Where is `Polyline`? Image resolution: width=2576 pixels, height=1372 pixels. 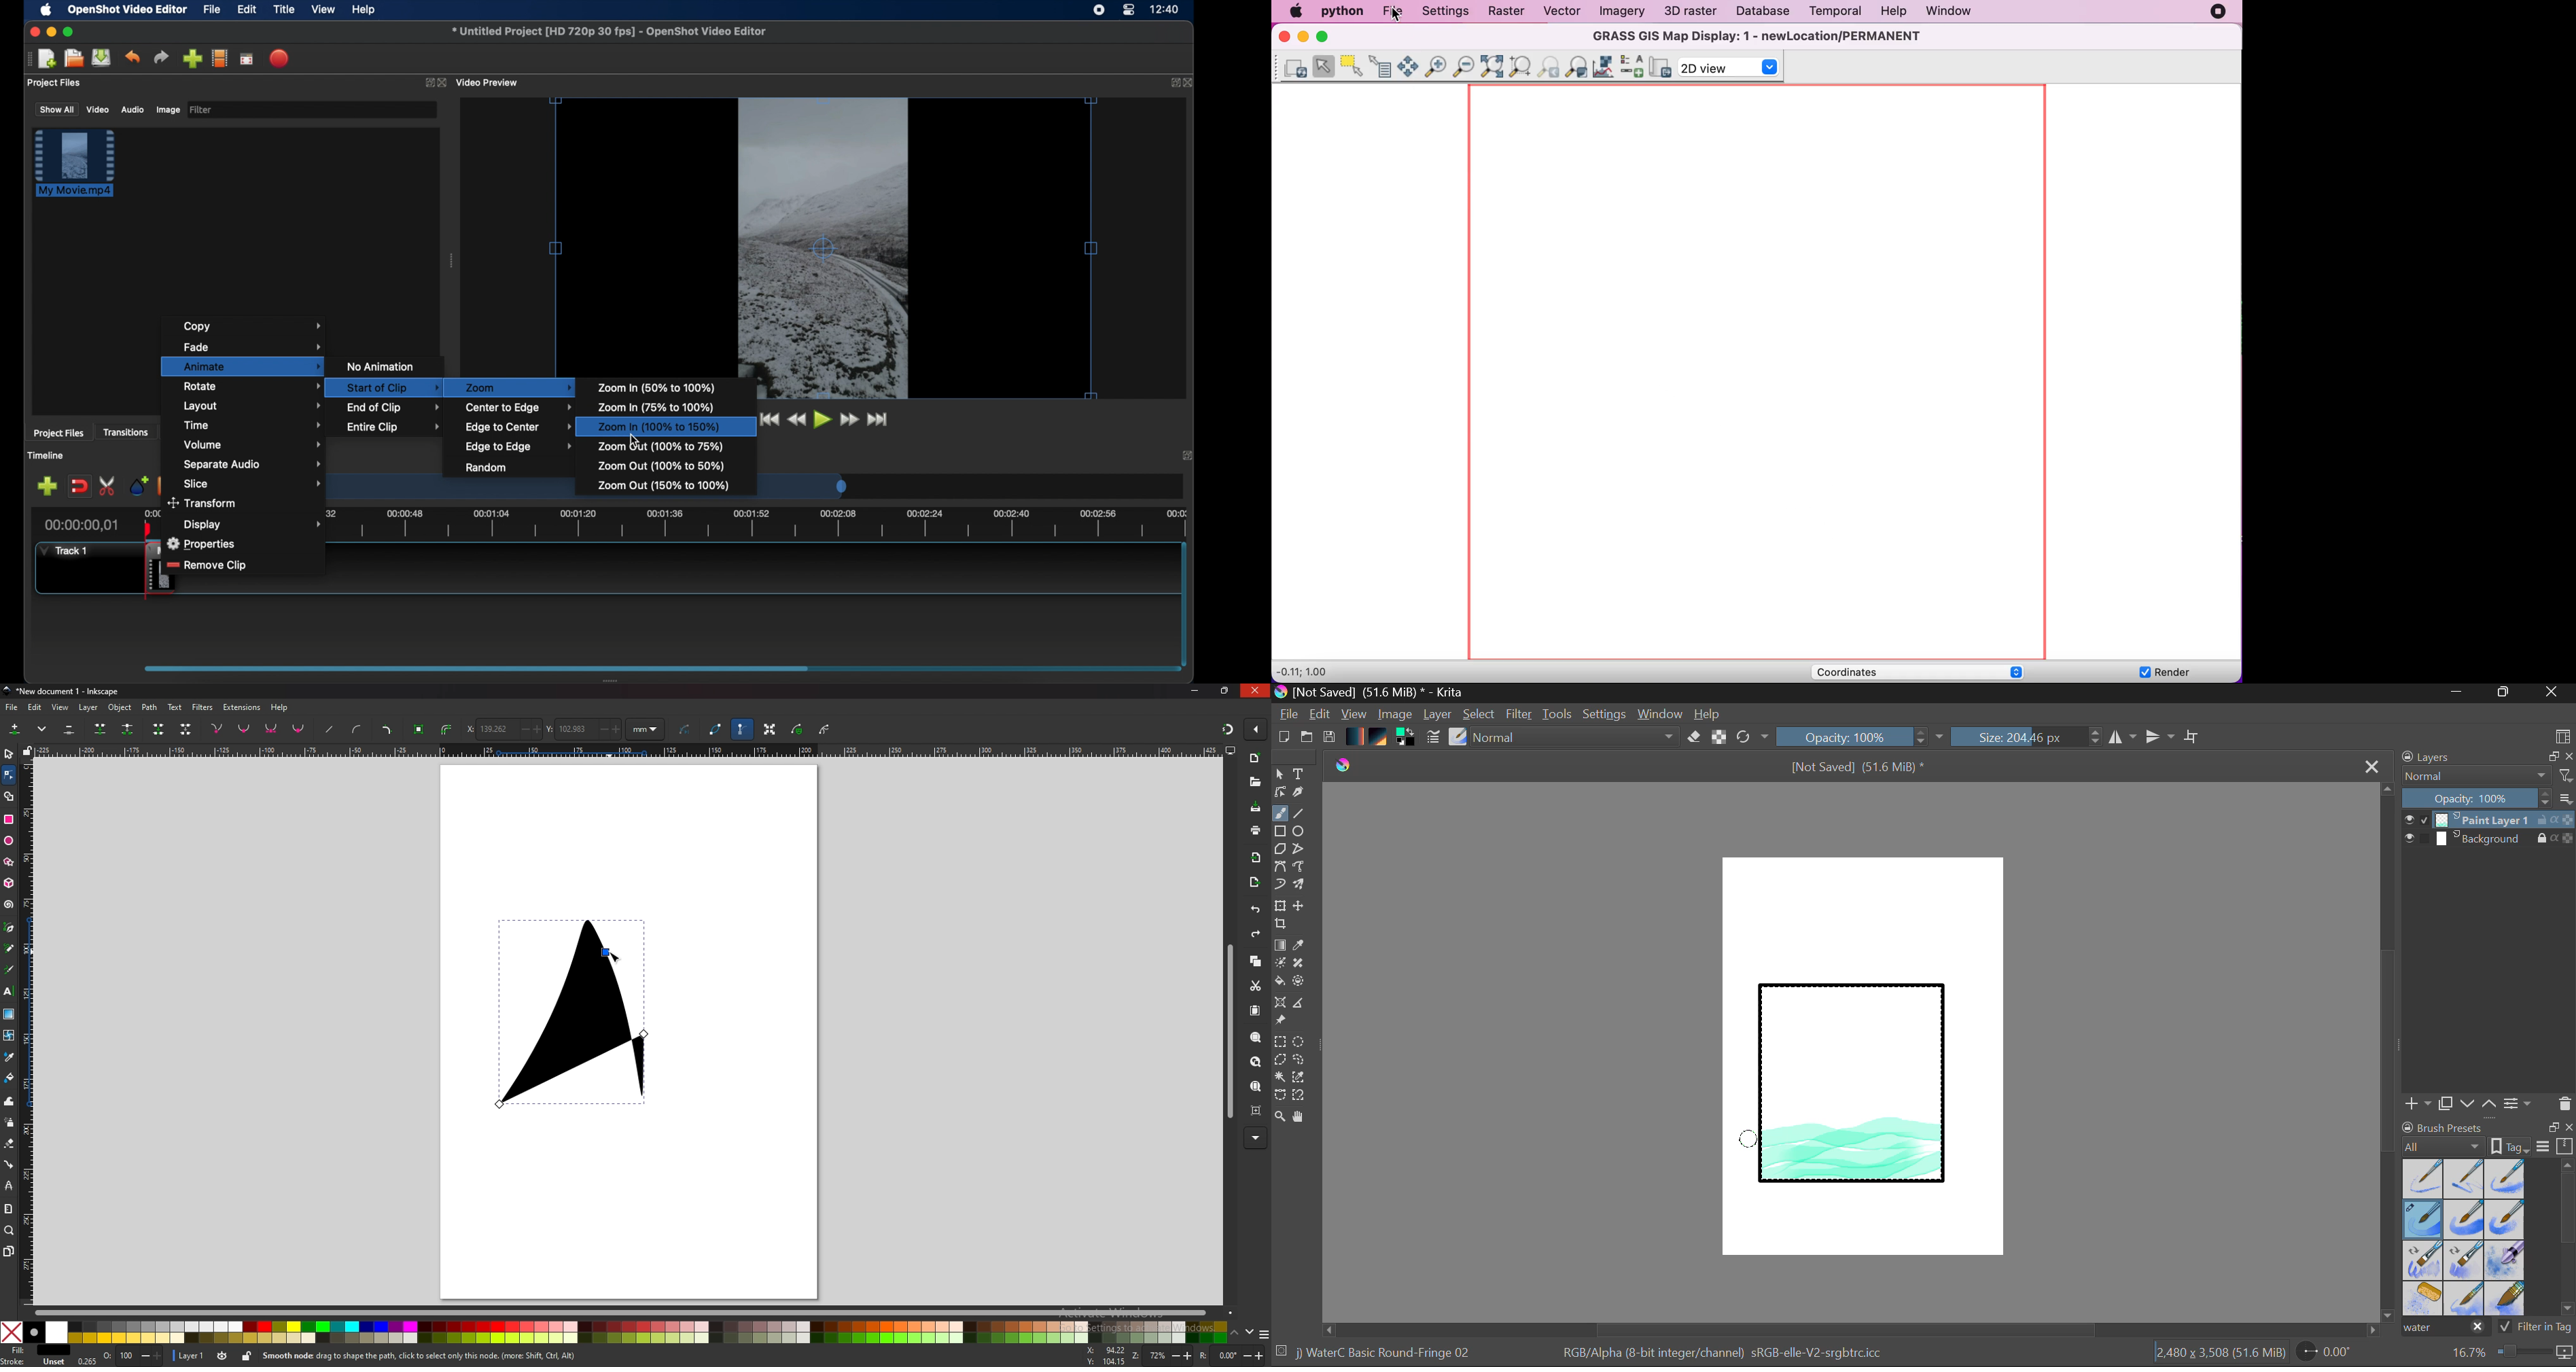
Polyline is located at coordinates (1300, 850).